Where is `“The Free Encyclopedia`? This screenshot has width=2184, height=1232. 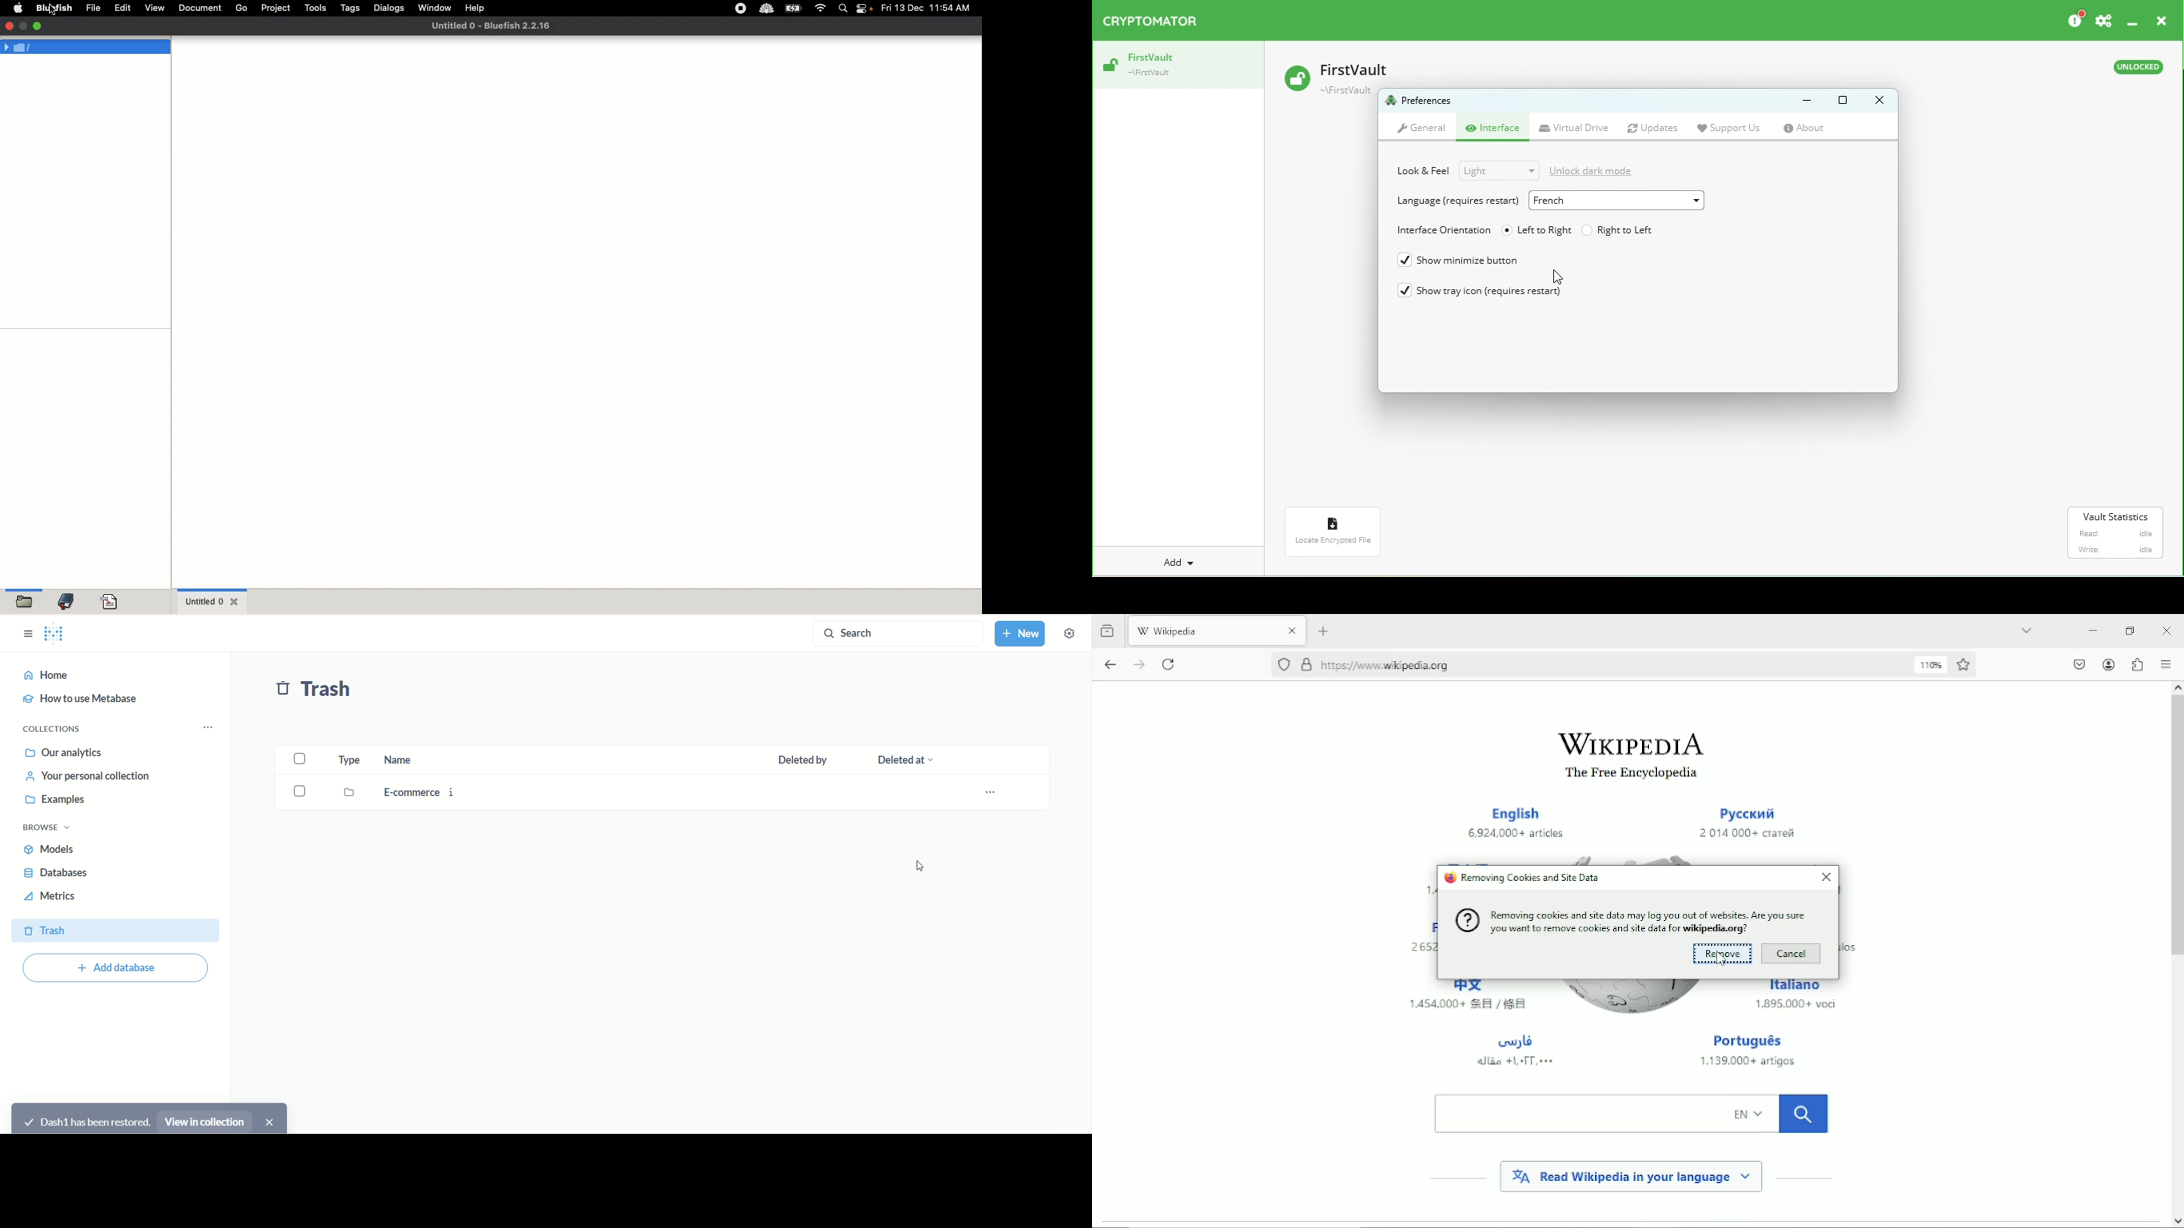
“The Free Encyclopedia is located at coordinates (1627, 774).